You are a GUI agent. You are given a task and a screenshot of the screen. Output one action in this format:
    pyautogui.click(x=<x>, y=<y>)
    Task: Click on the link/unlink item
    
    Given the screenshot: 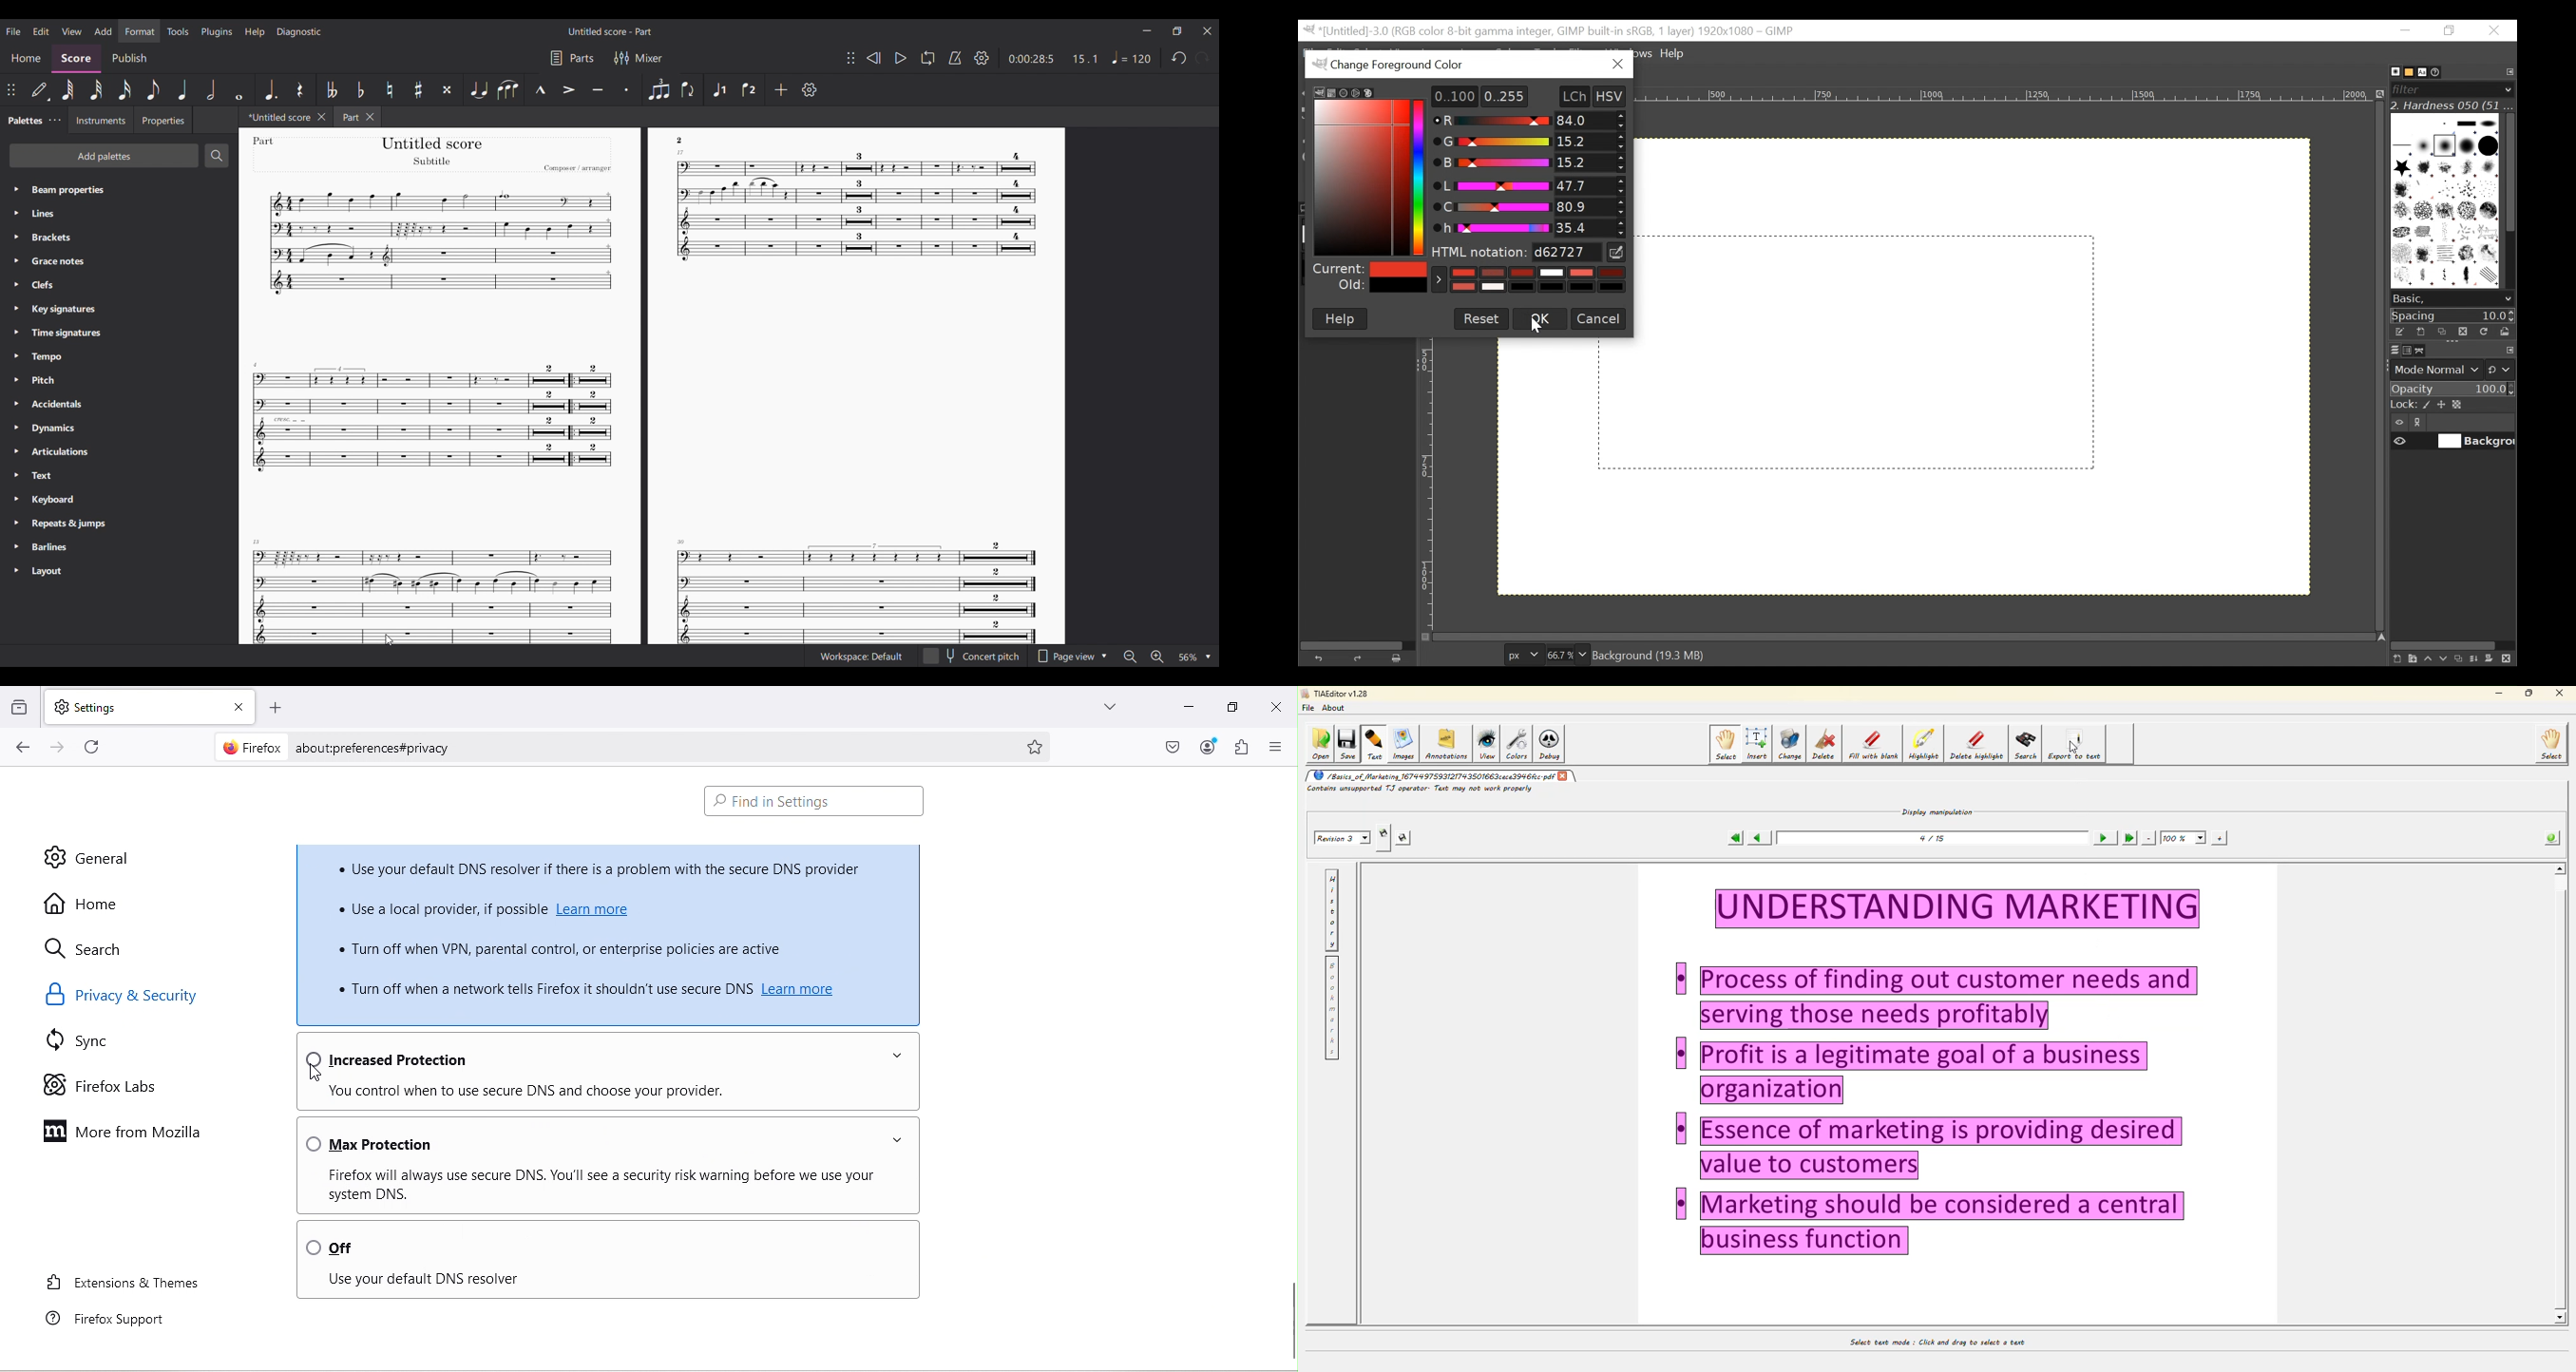 What is the action you would take?
    pyautogui.click(x=2421, y=424)
    